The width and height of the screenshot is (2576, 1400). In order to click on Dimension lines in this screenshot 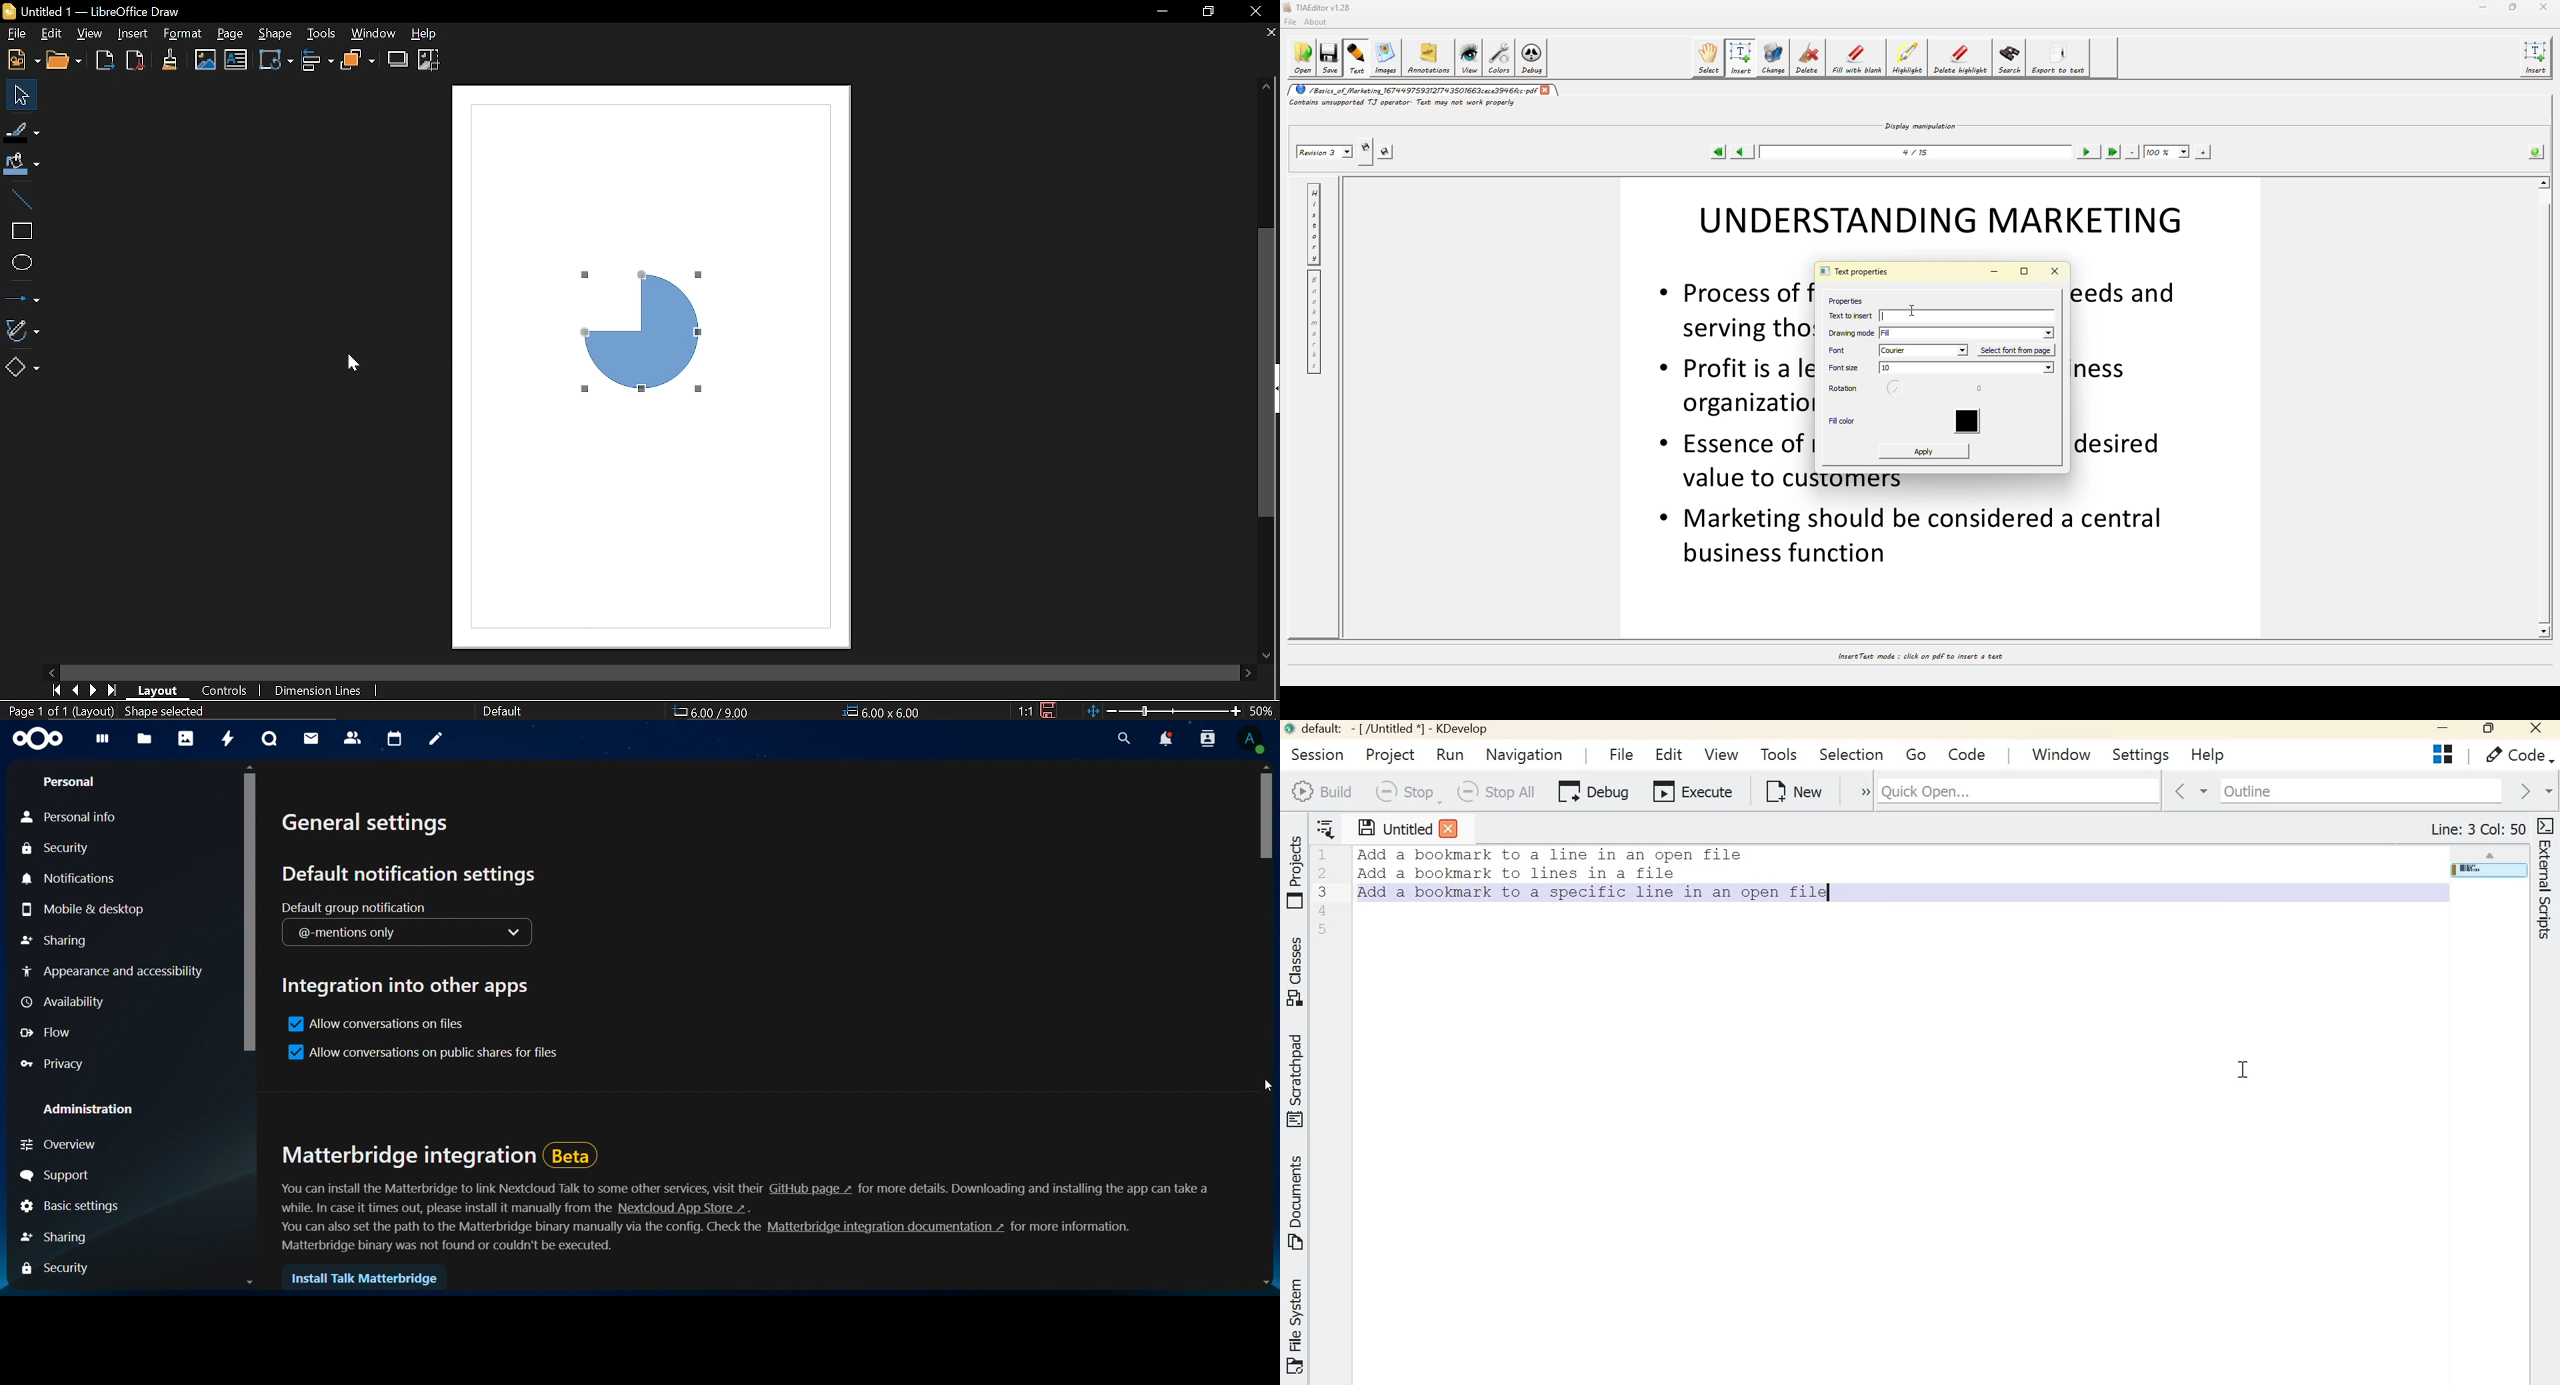, I will do `click(318, 690)`.